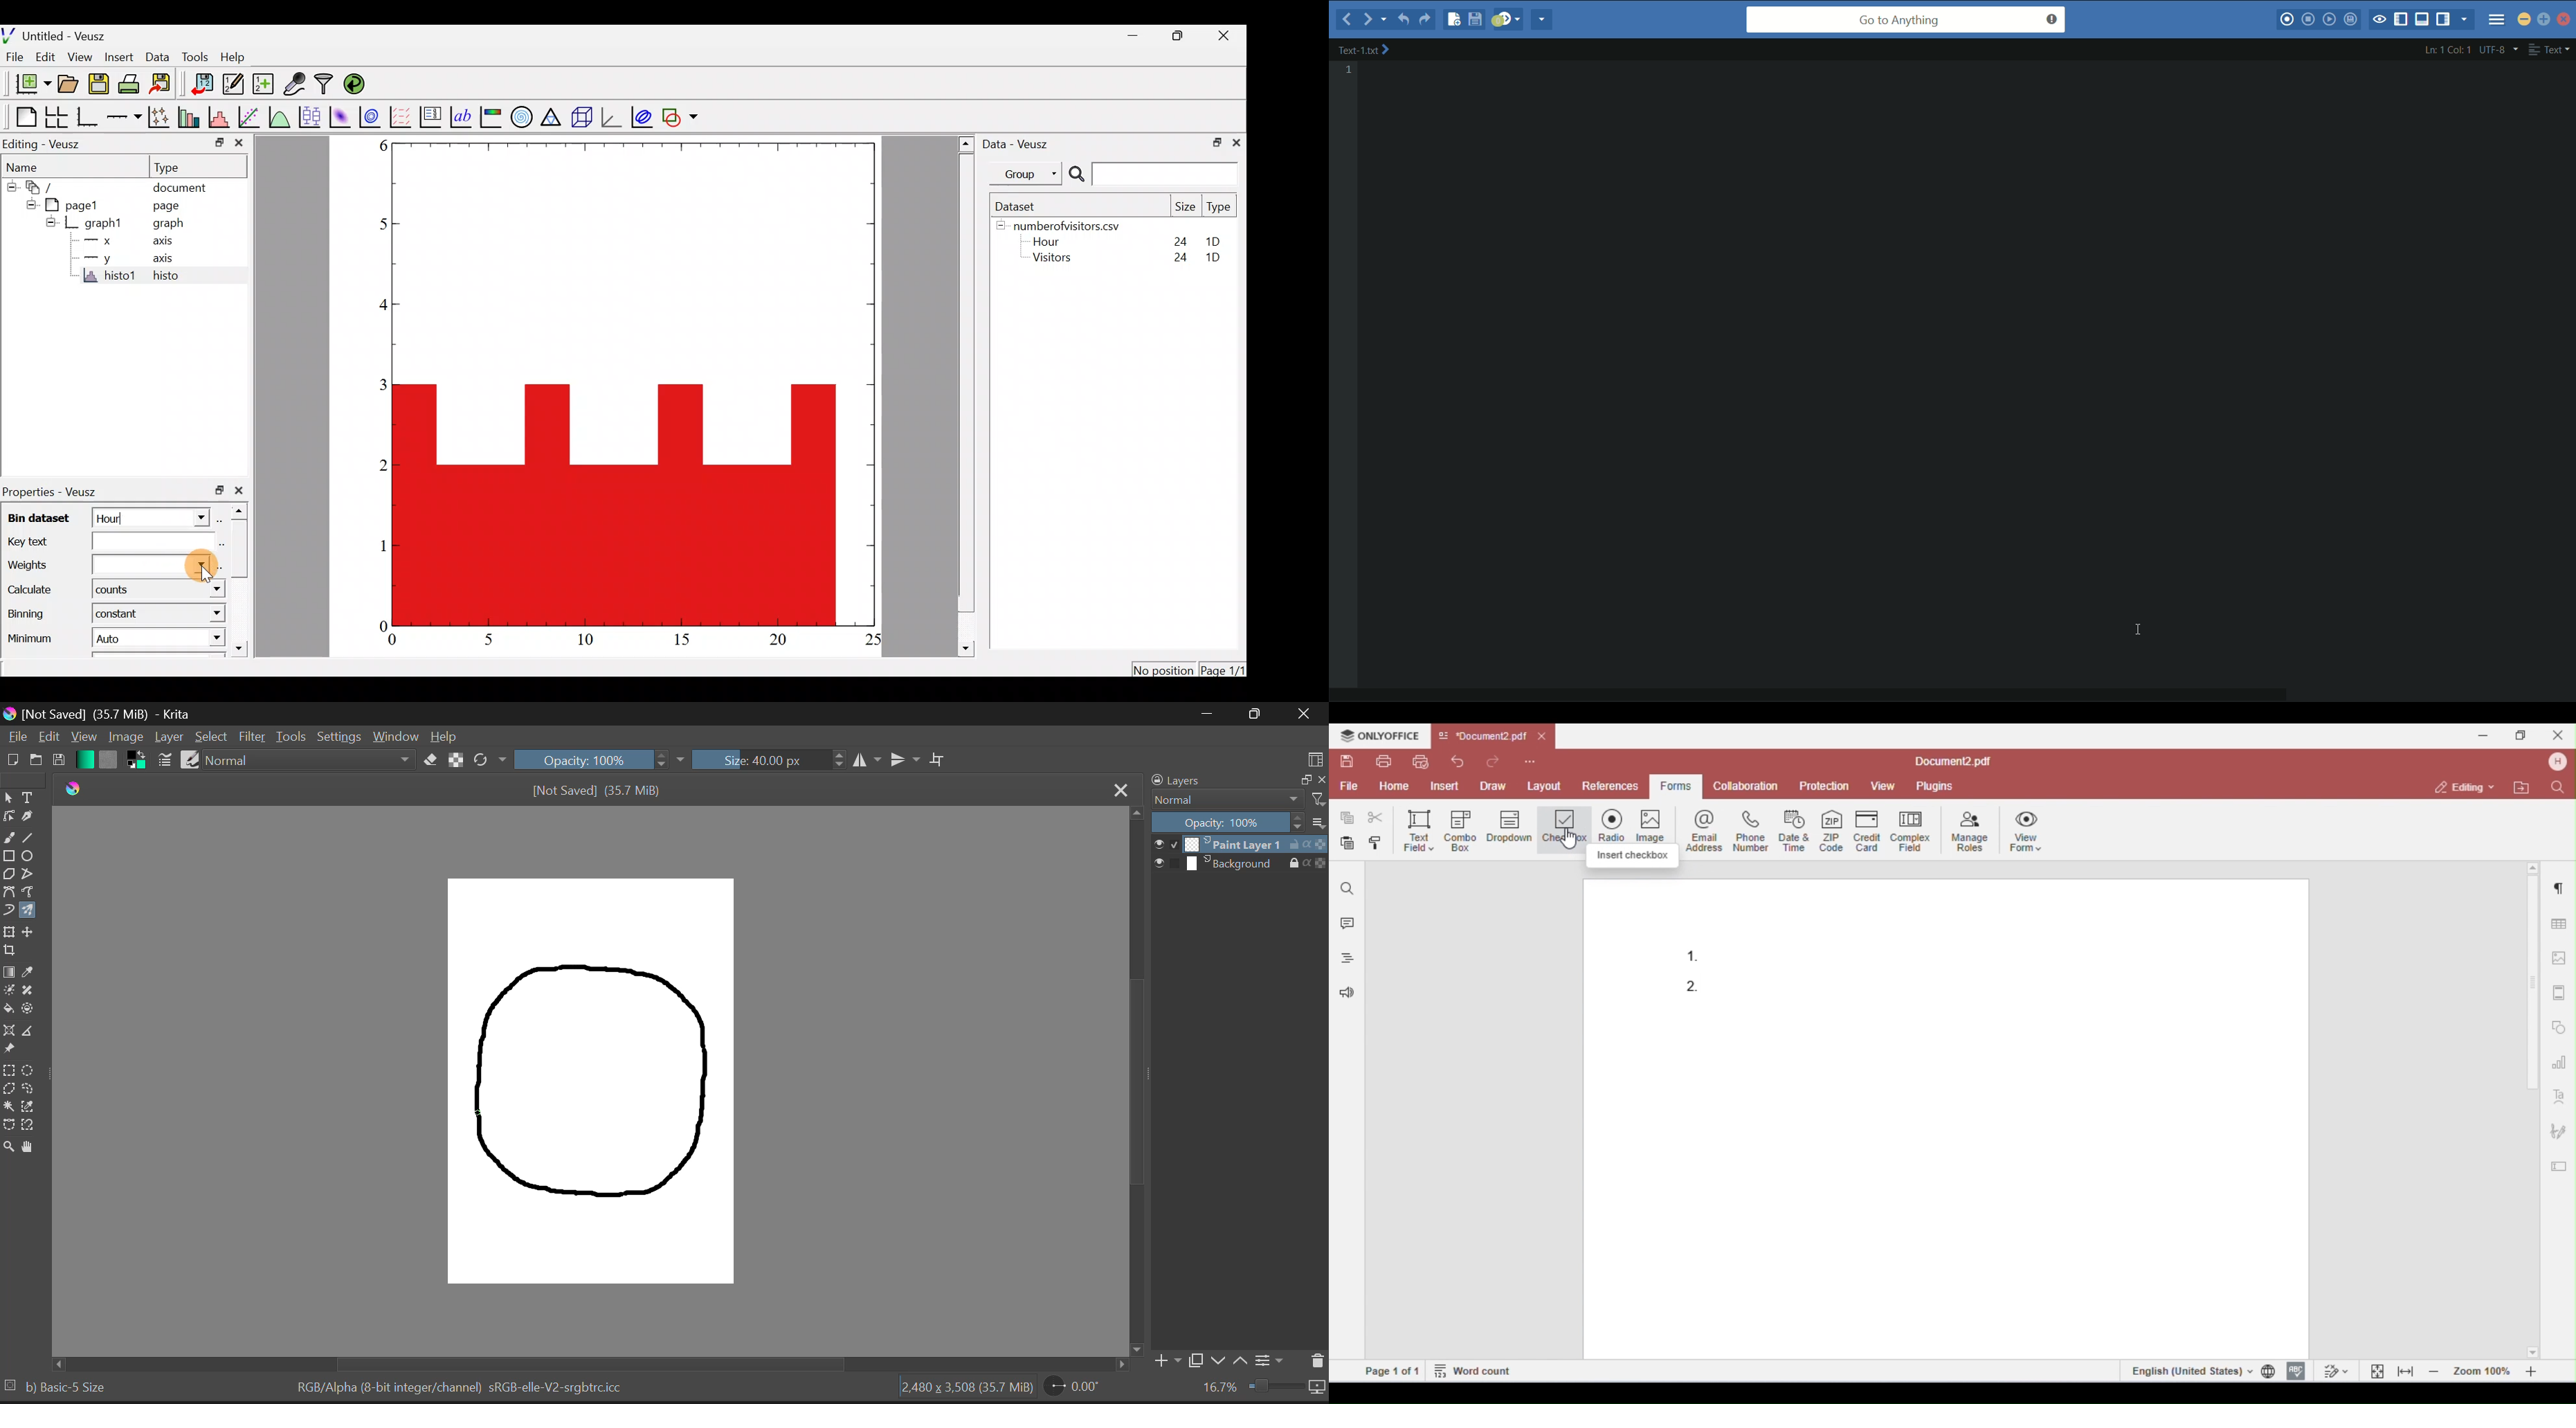 The image size is (2576, 1428). Describe the element at coordinates (88, 118) in the screenshot. I see `Base graph` at that location.